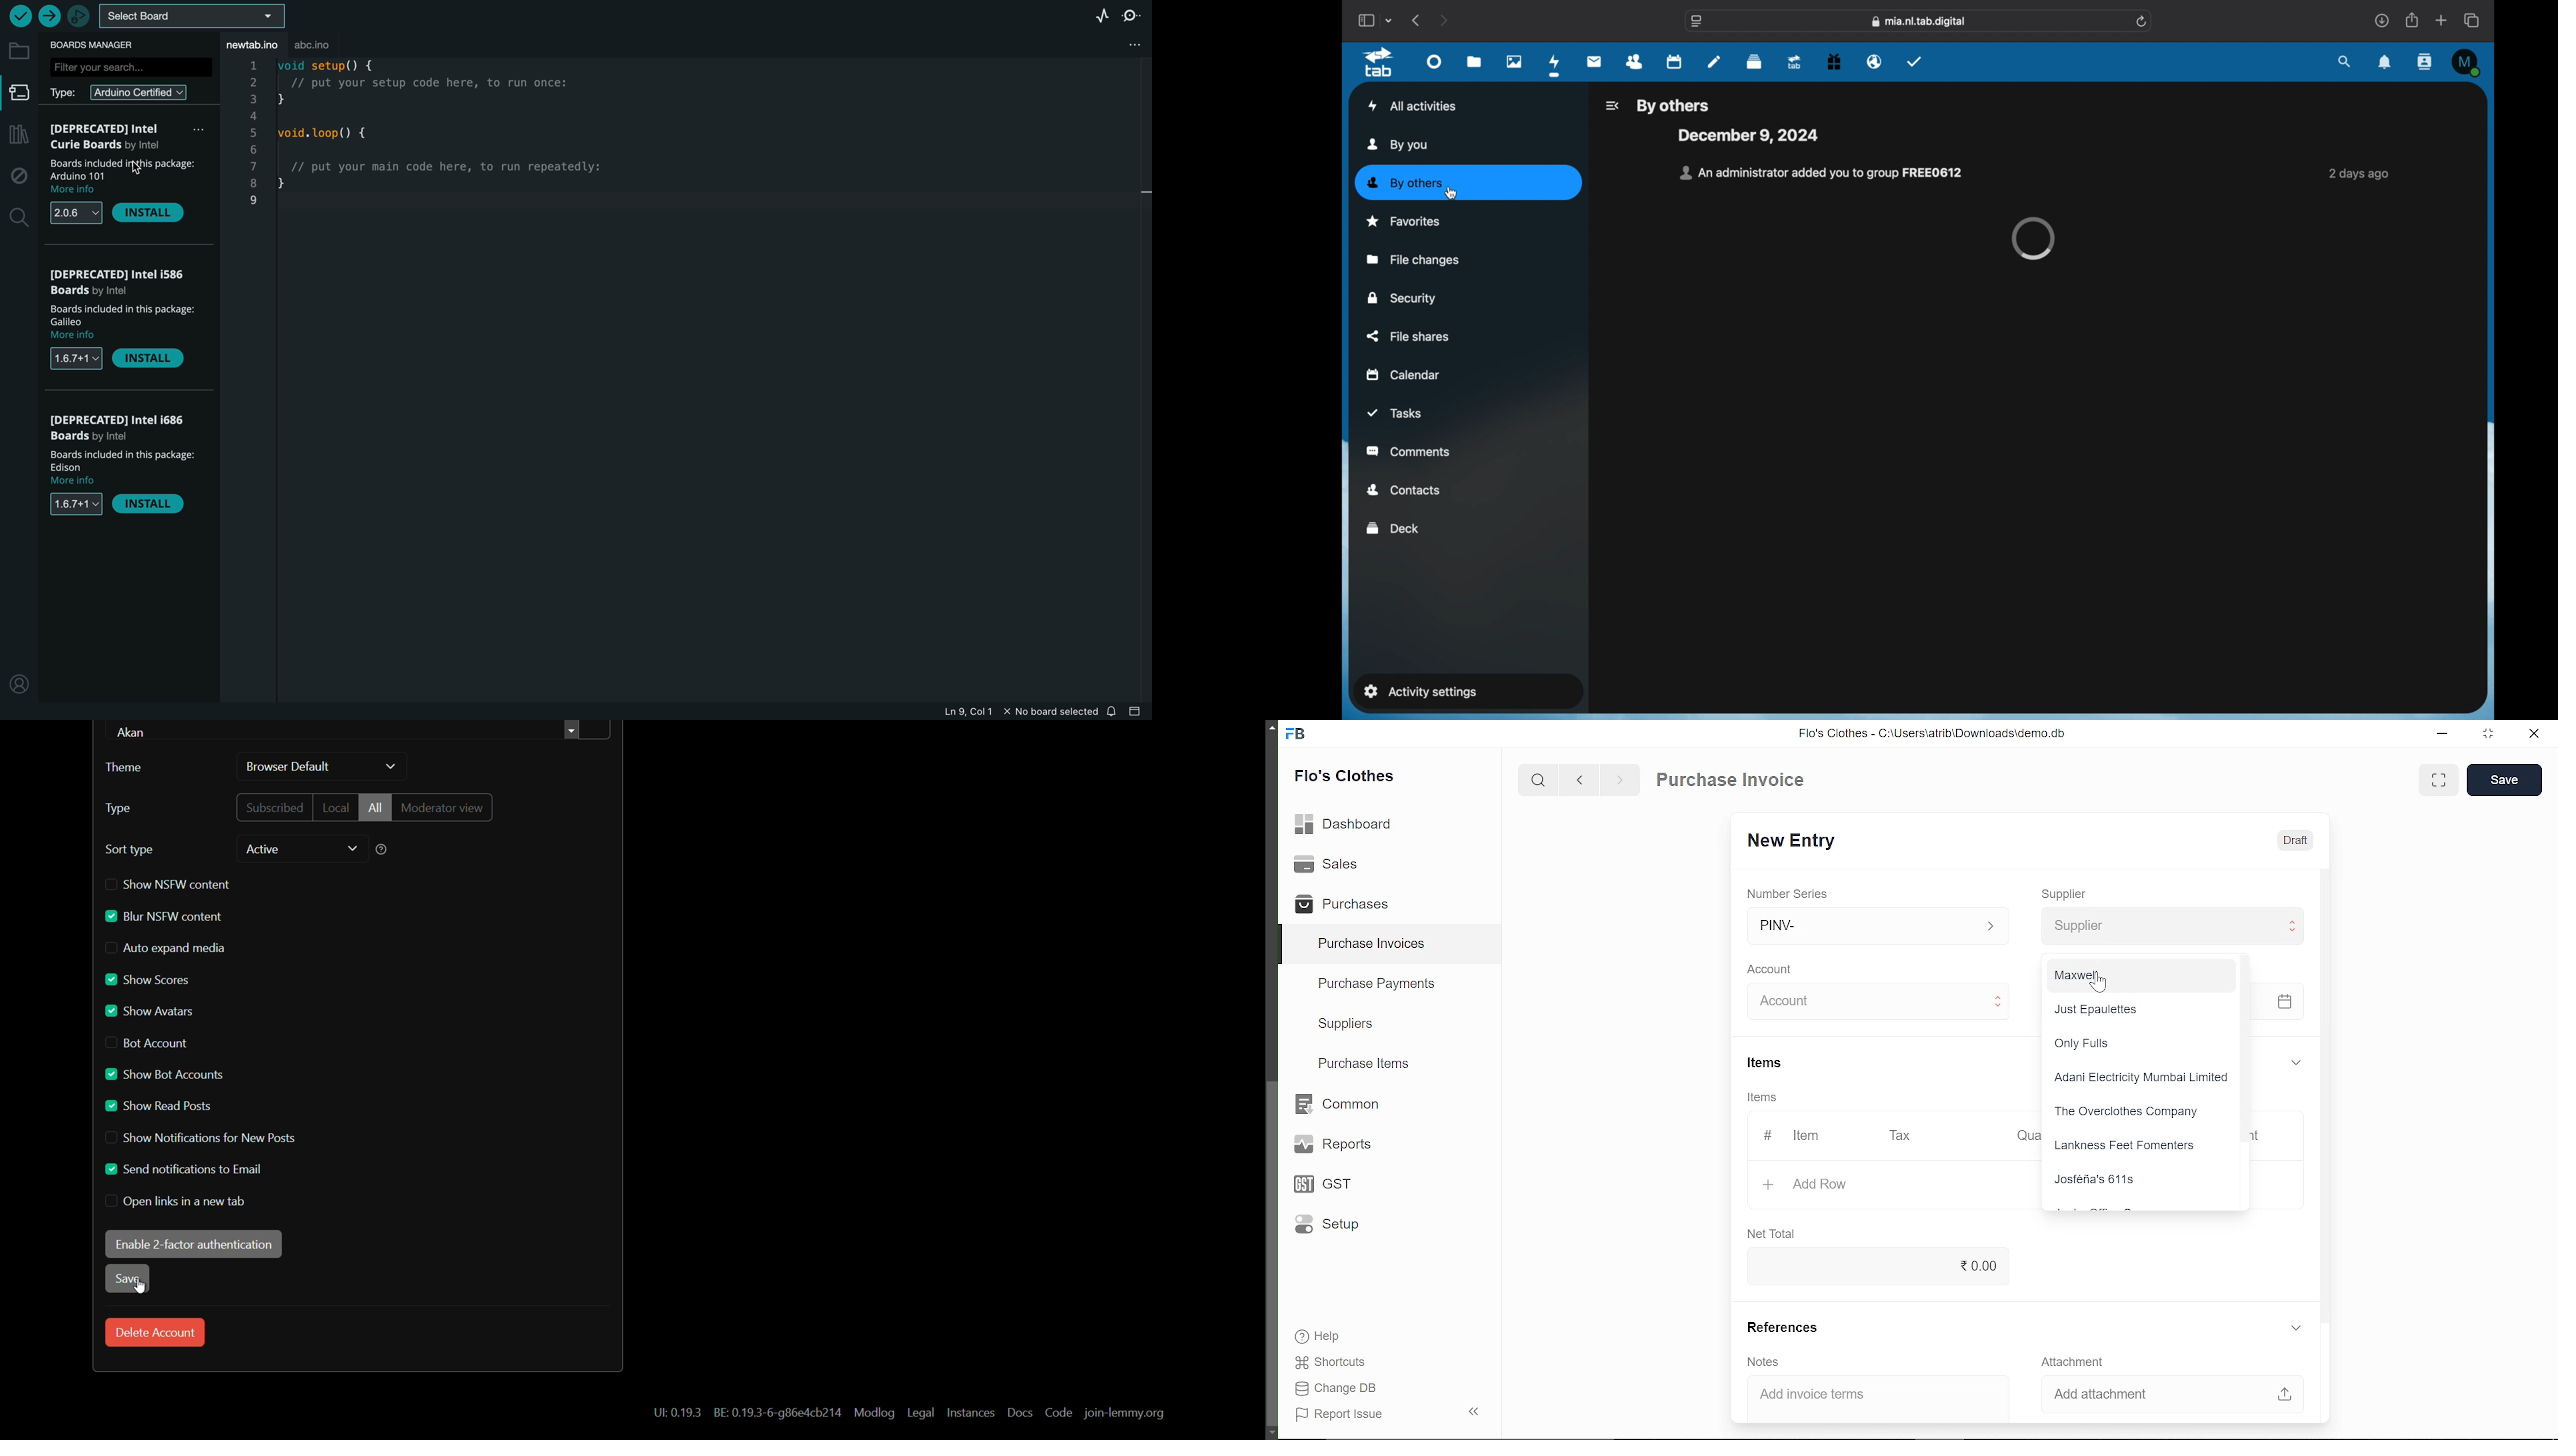 Image resolution: width=2576 pixels, height=1456 pixels. Describe the element at coordinates (1401, 489) in the screenshot. I see `contacts` at that location.